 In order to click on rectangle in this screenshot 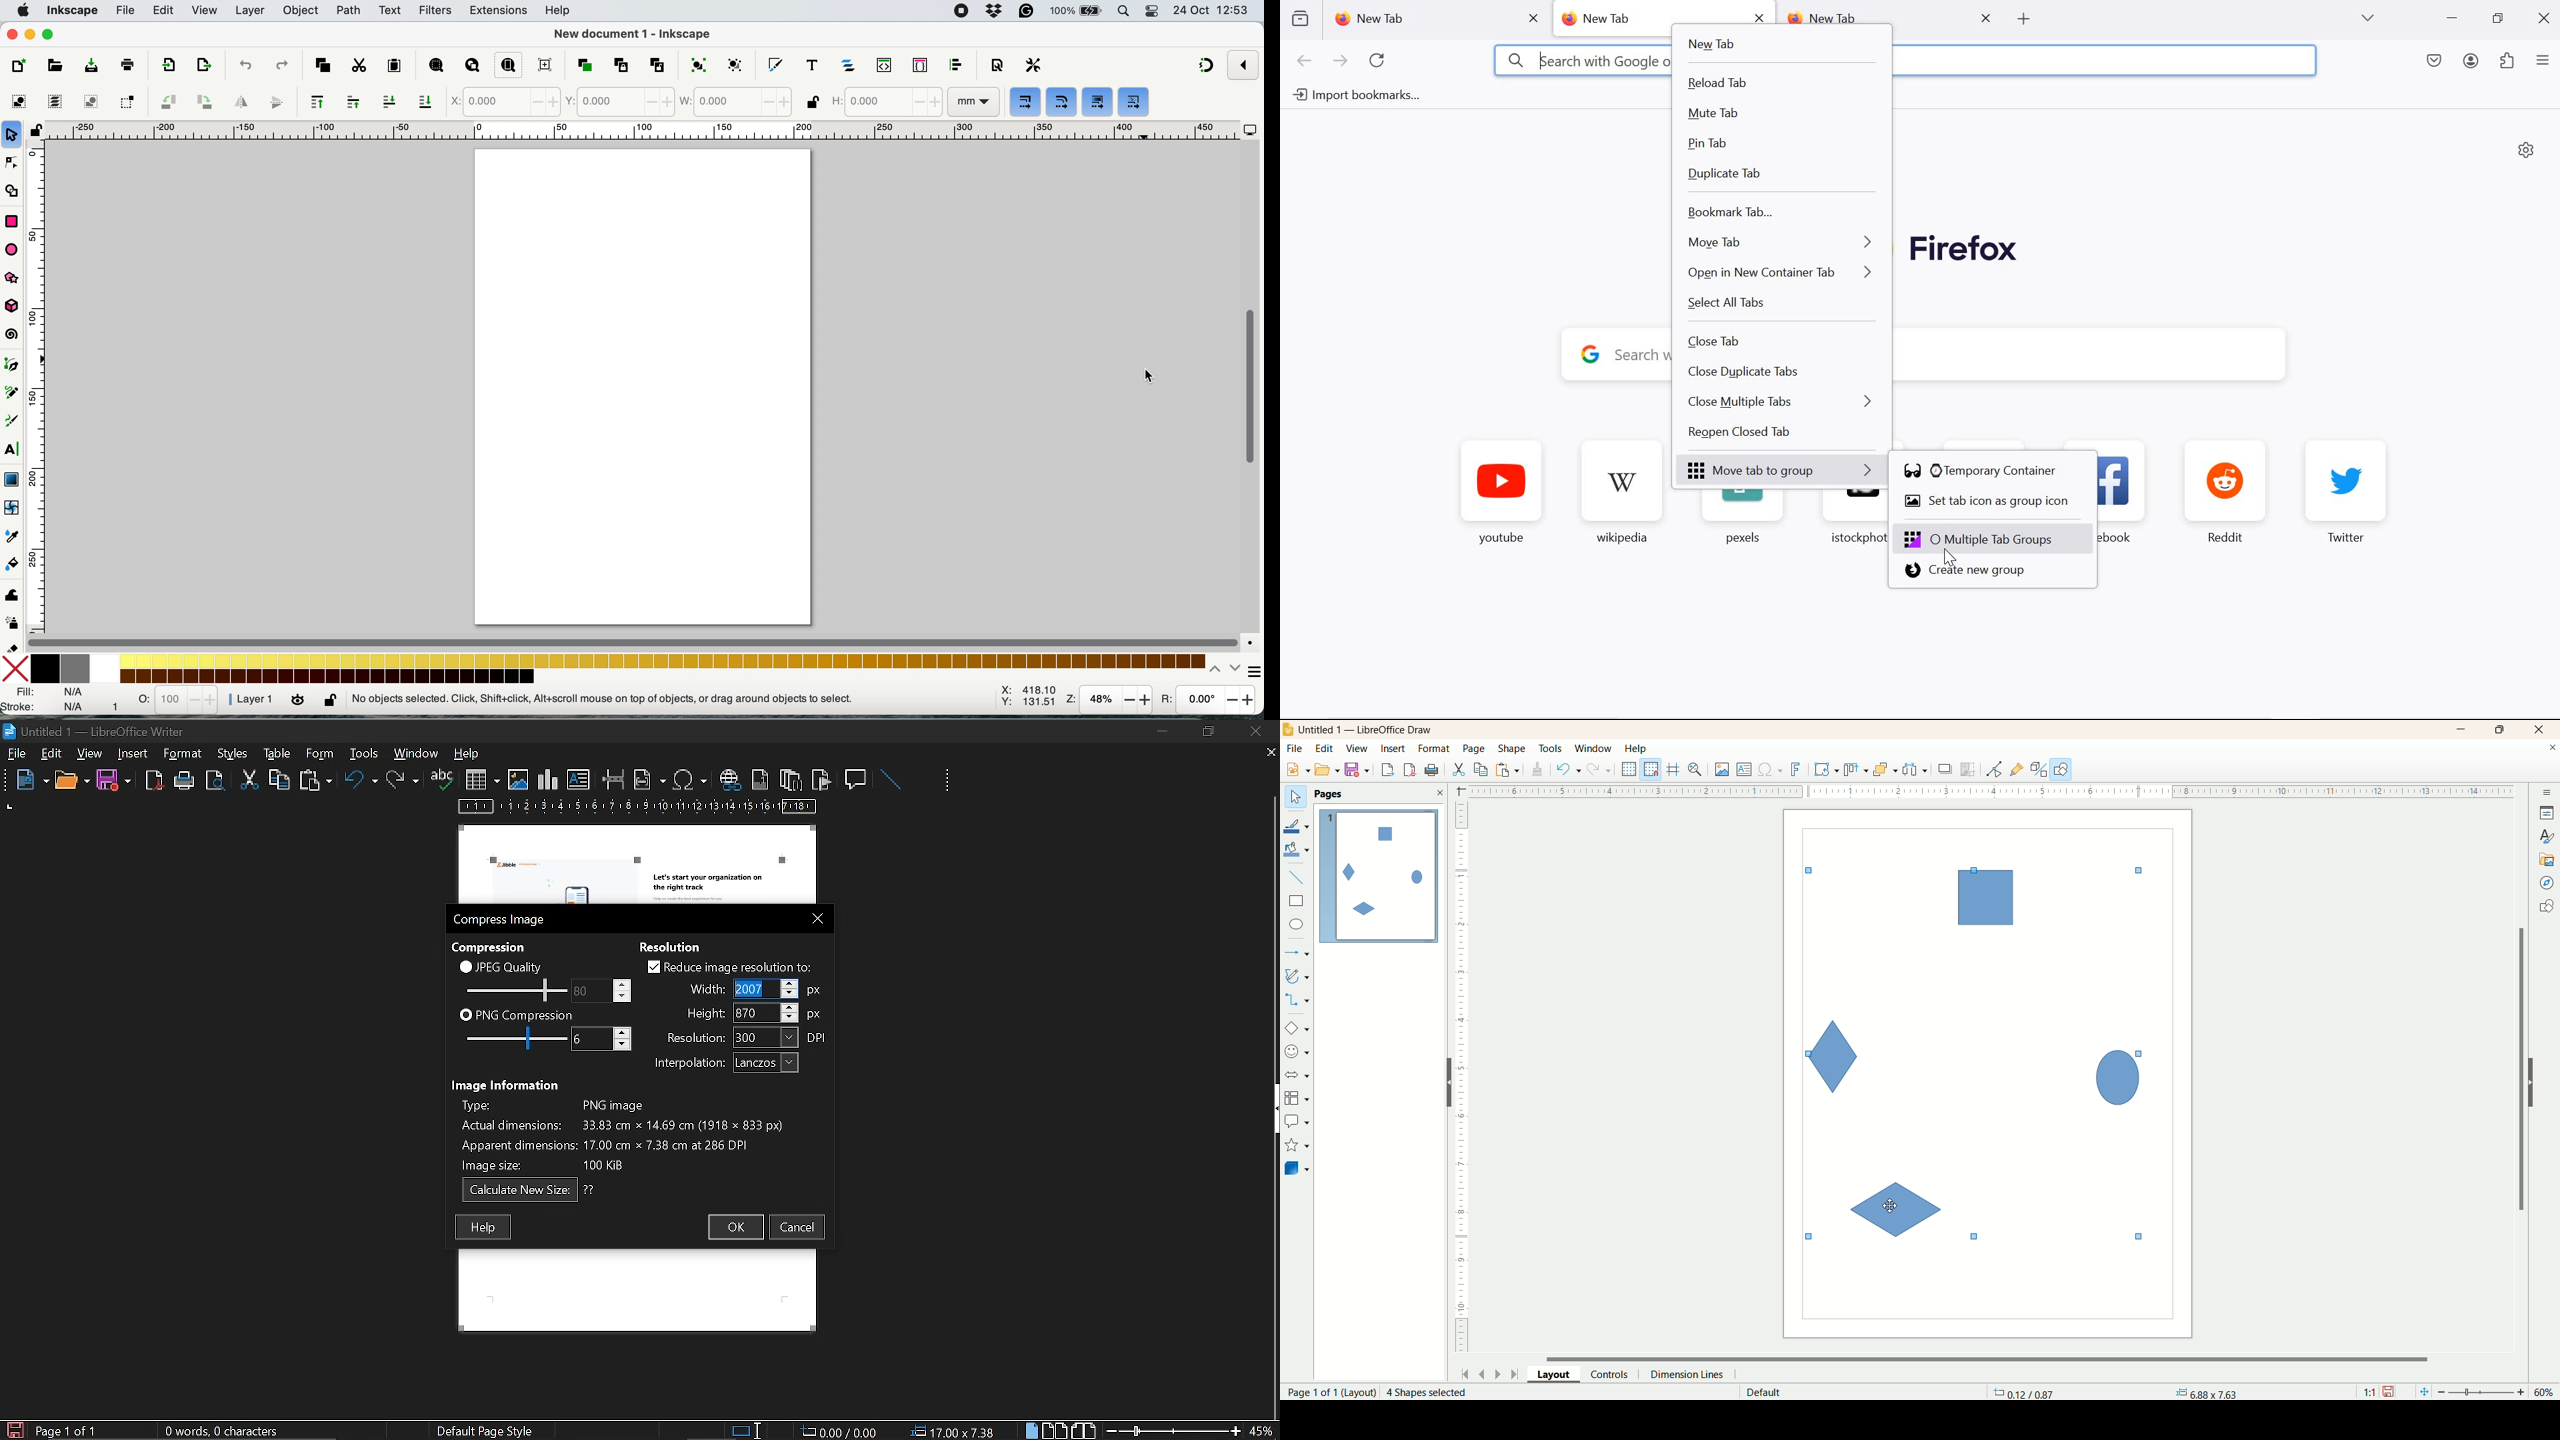, I will do `click(1298, 901)`.